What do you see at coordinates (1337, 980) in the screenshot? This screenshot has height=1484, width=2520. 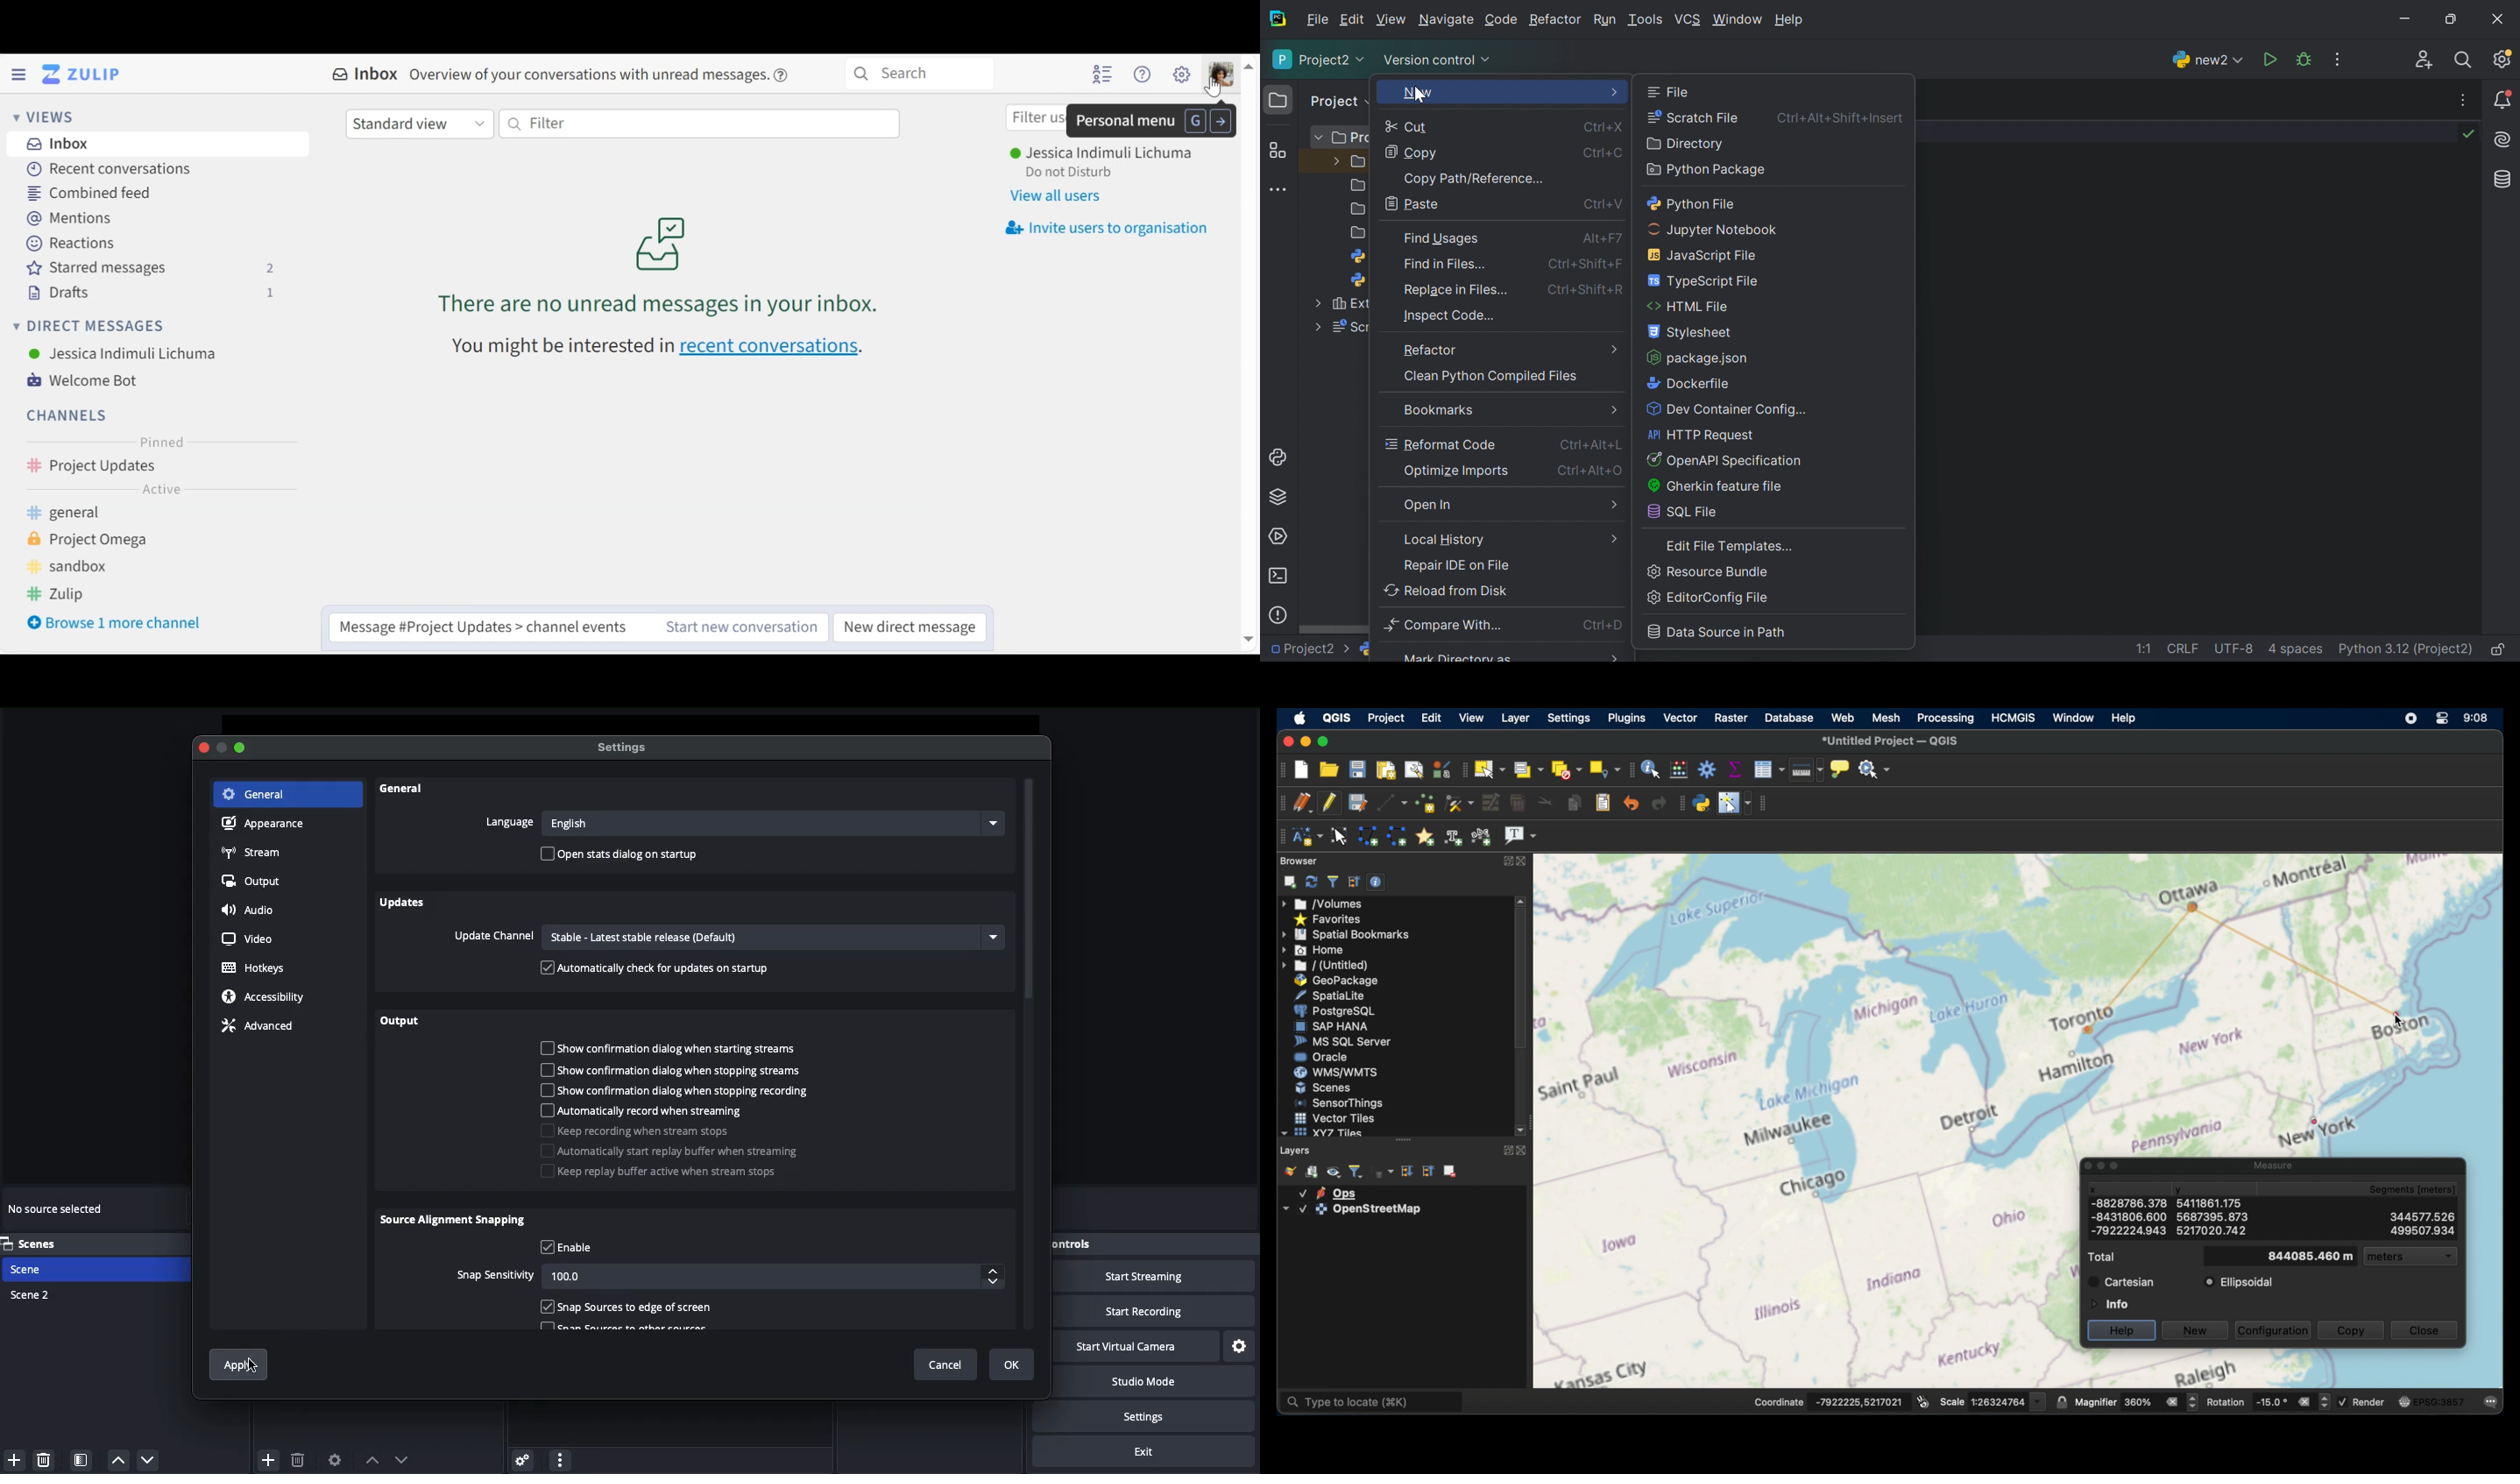 I see `geopackage` at bounding box center [1337, 980].